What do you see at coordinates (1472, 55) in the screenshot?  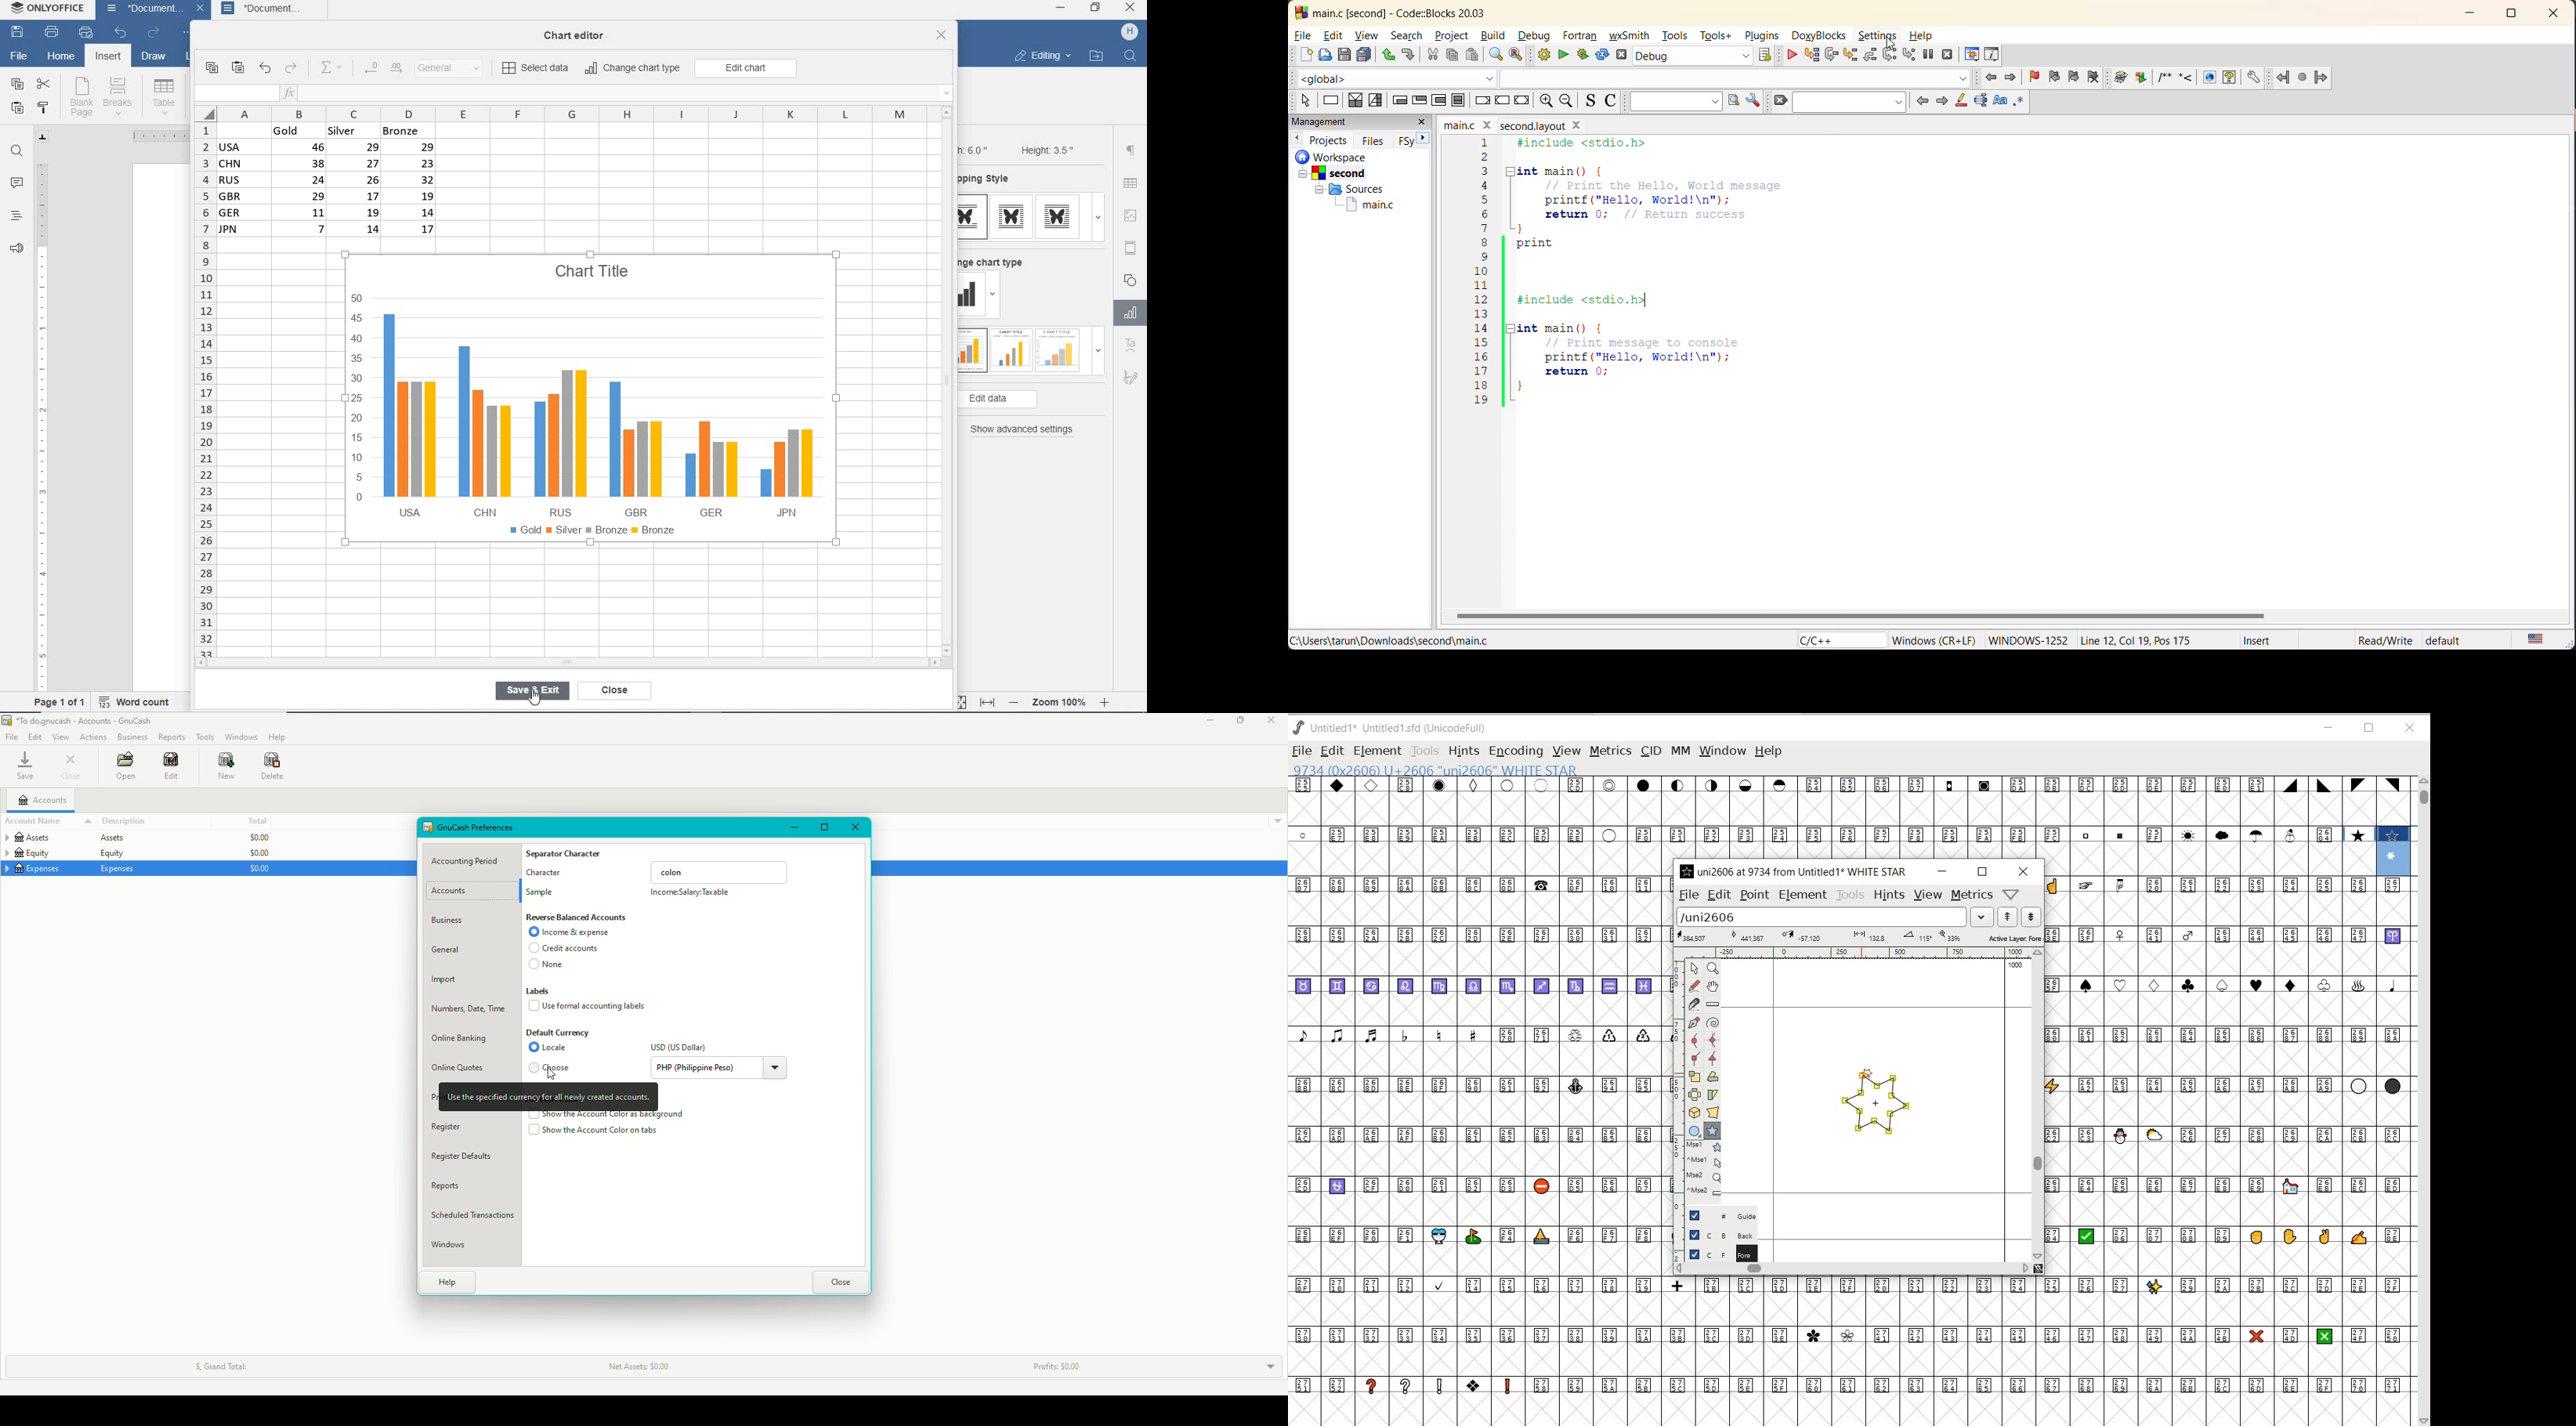 I see `paste` at bounding box center [1472, 55].